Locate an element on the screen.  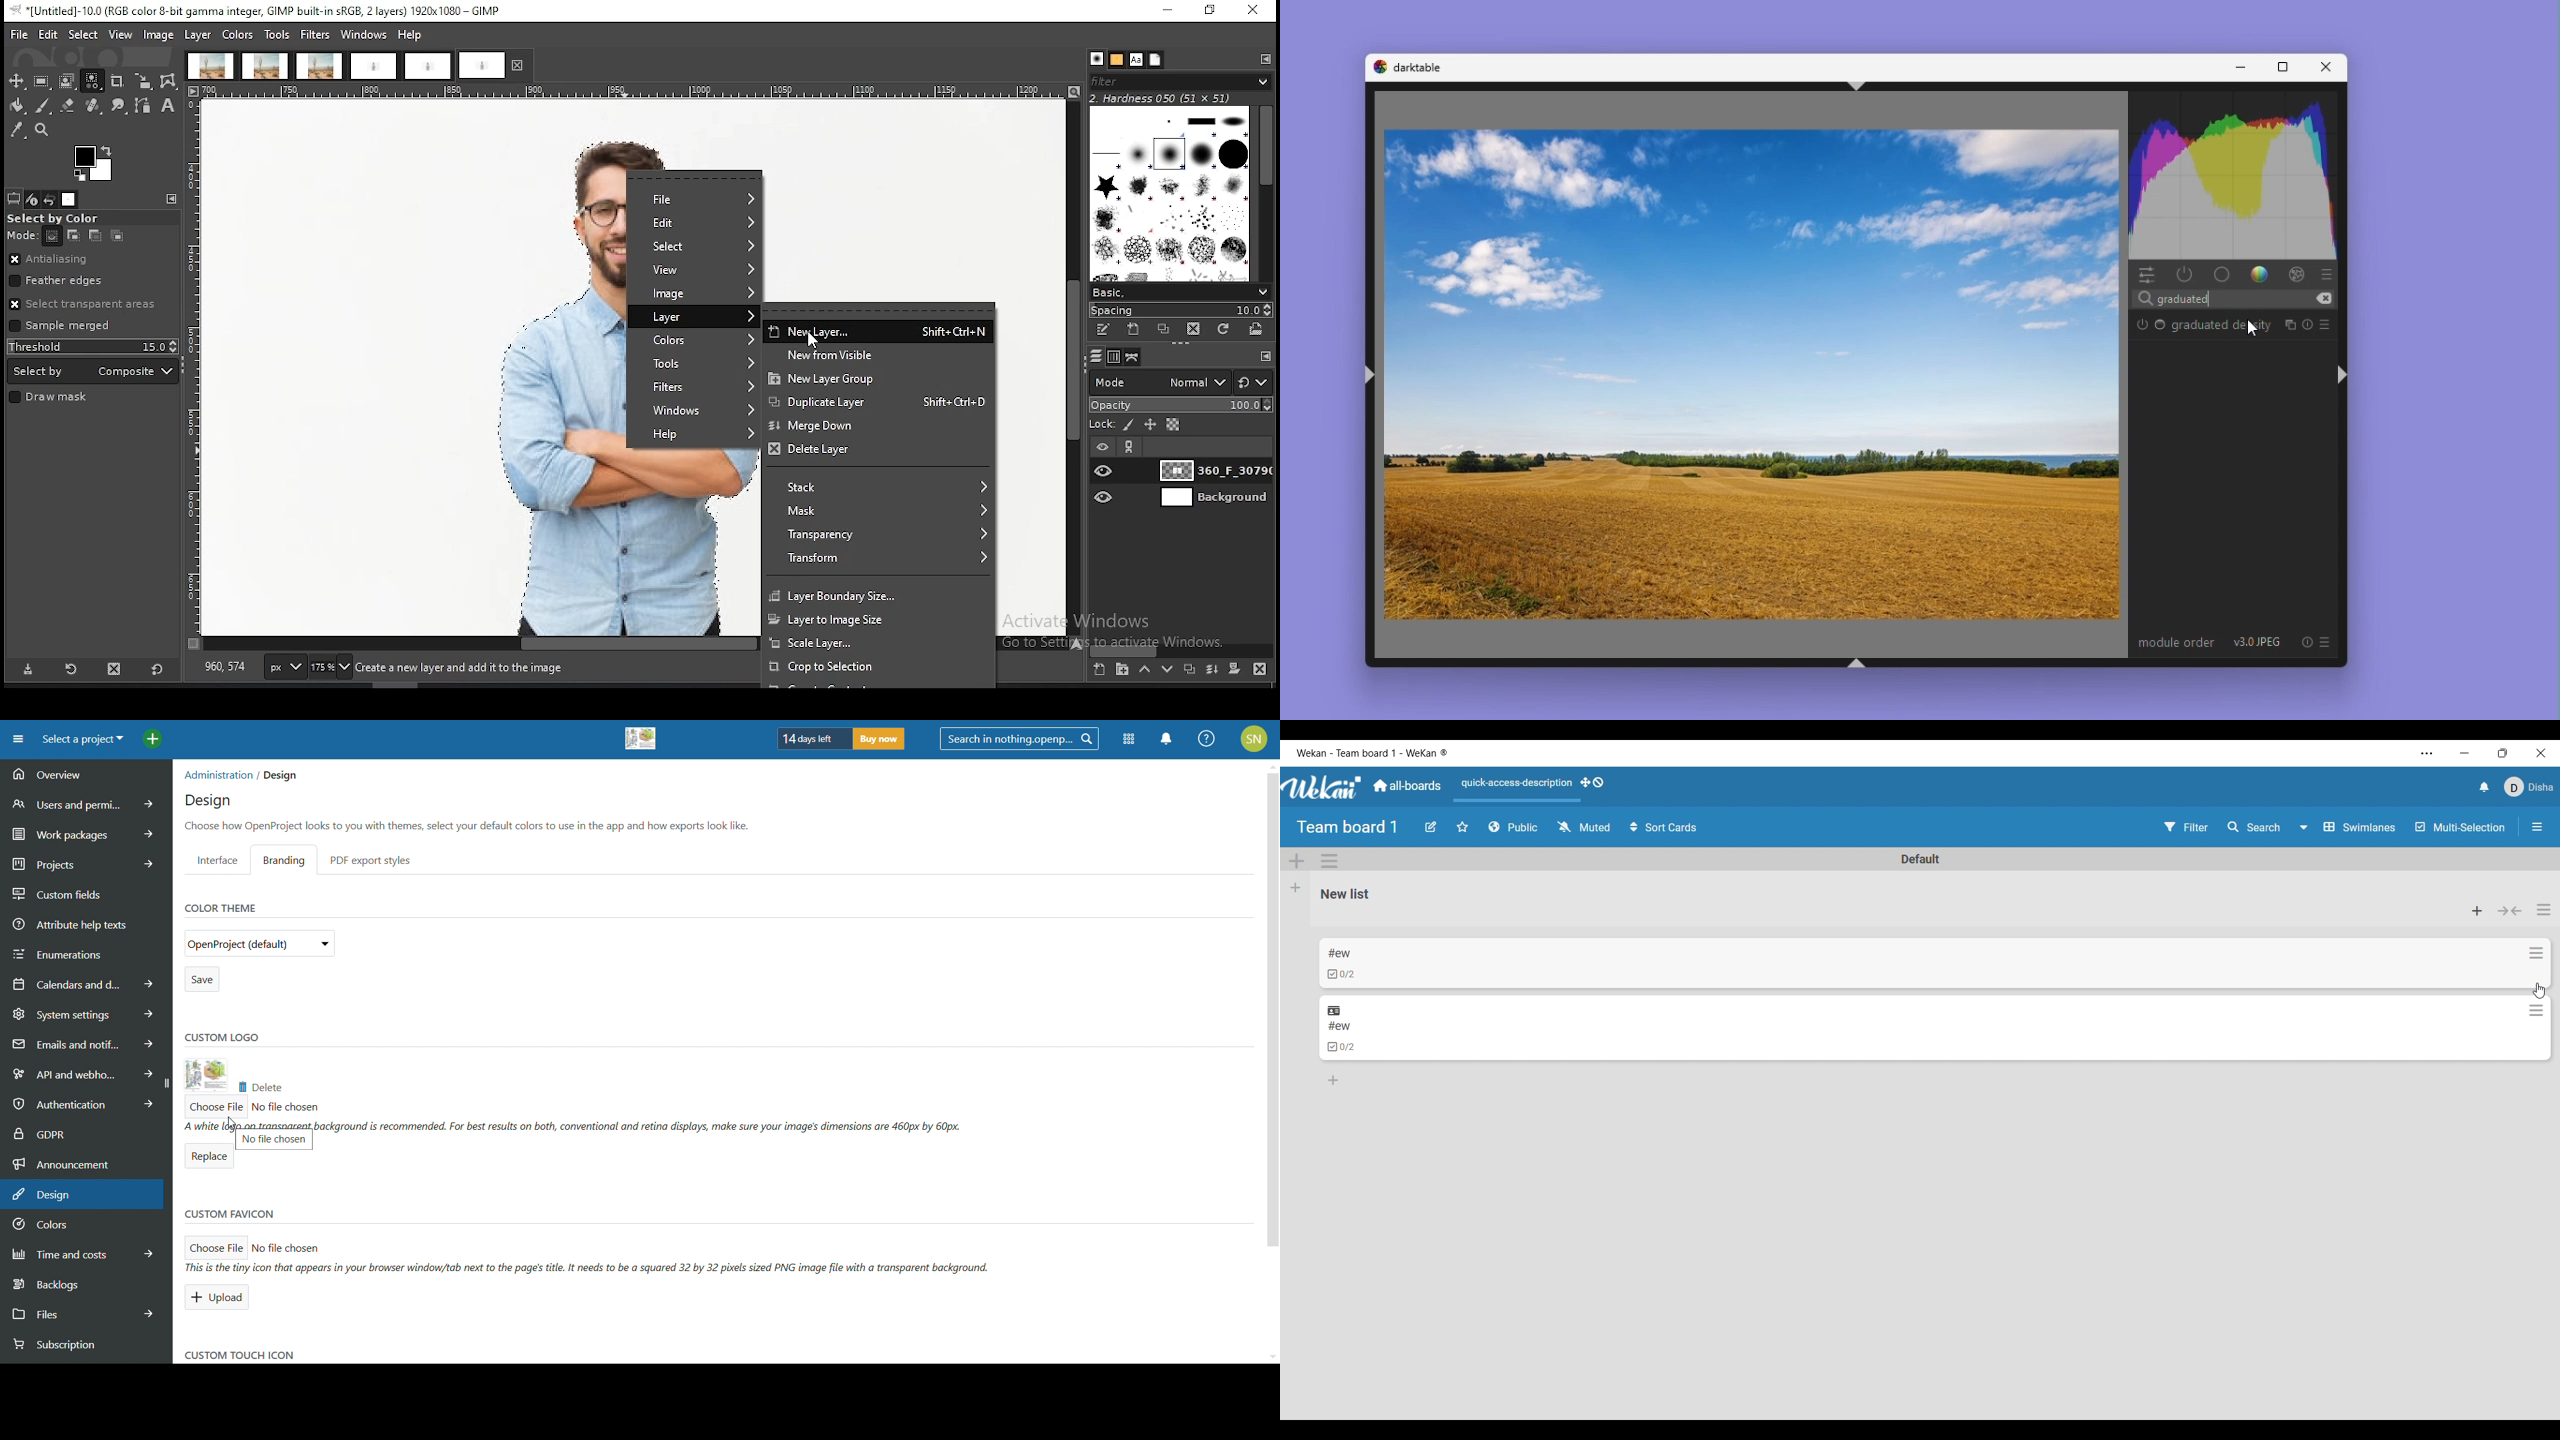
More settings is located at coordinates (2427, 754).